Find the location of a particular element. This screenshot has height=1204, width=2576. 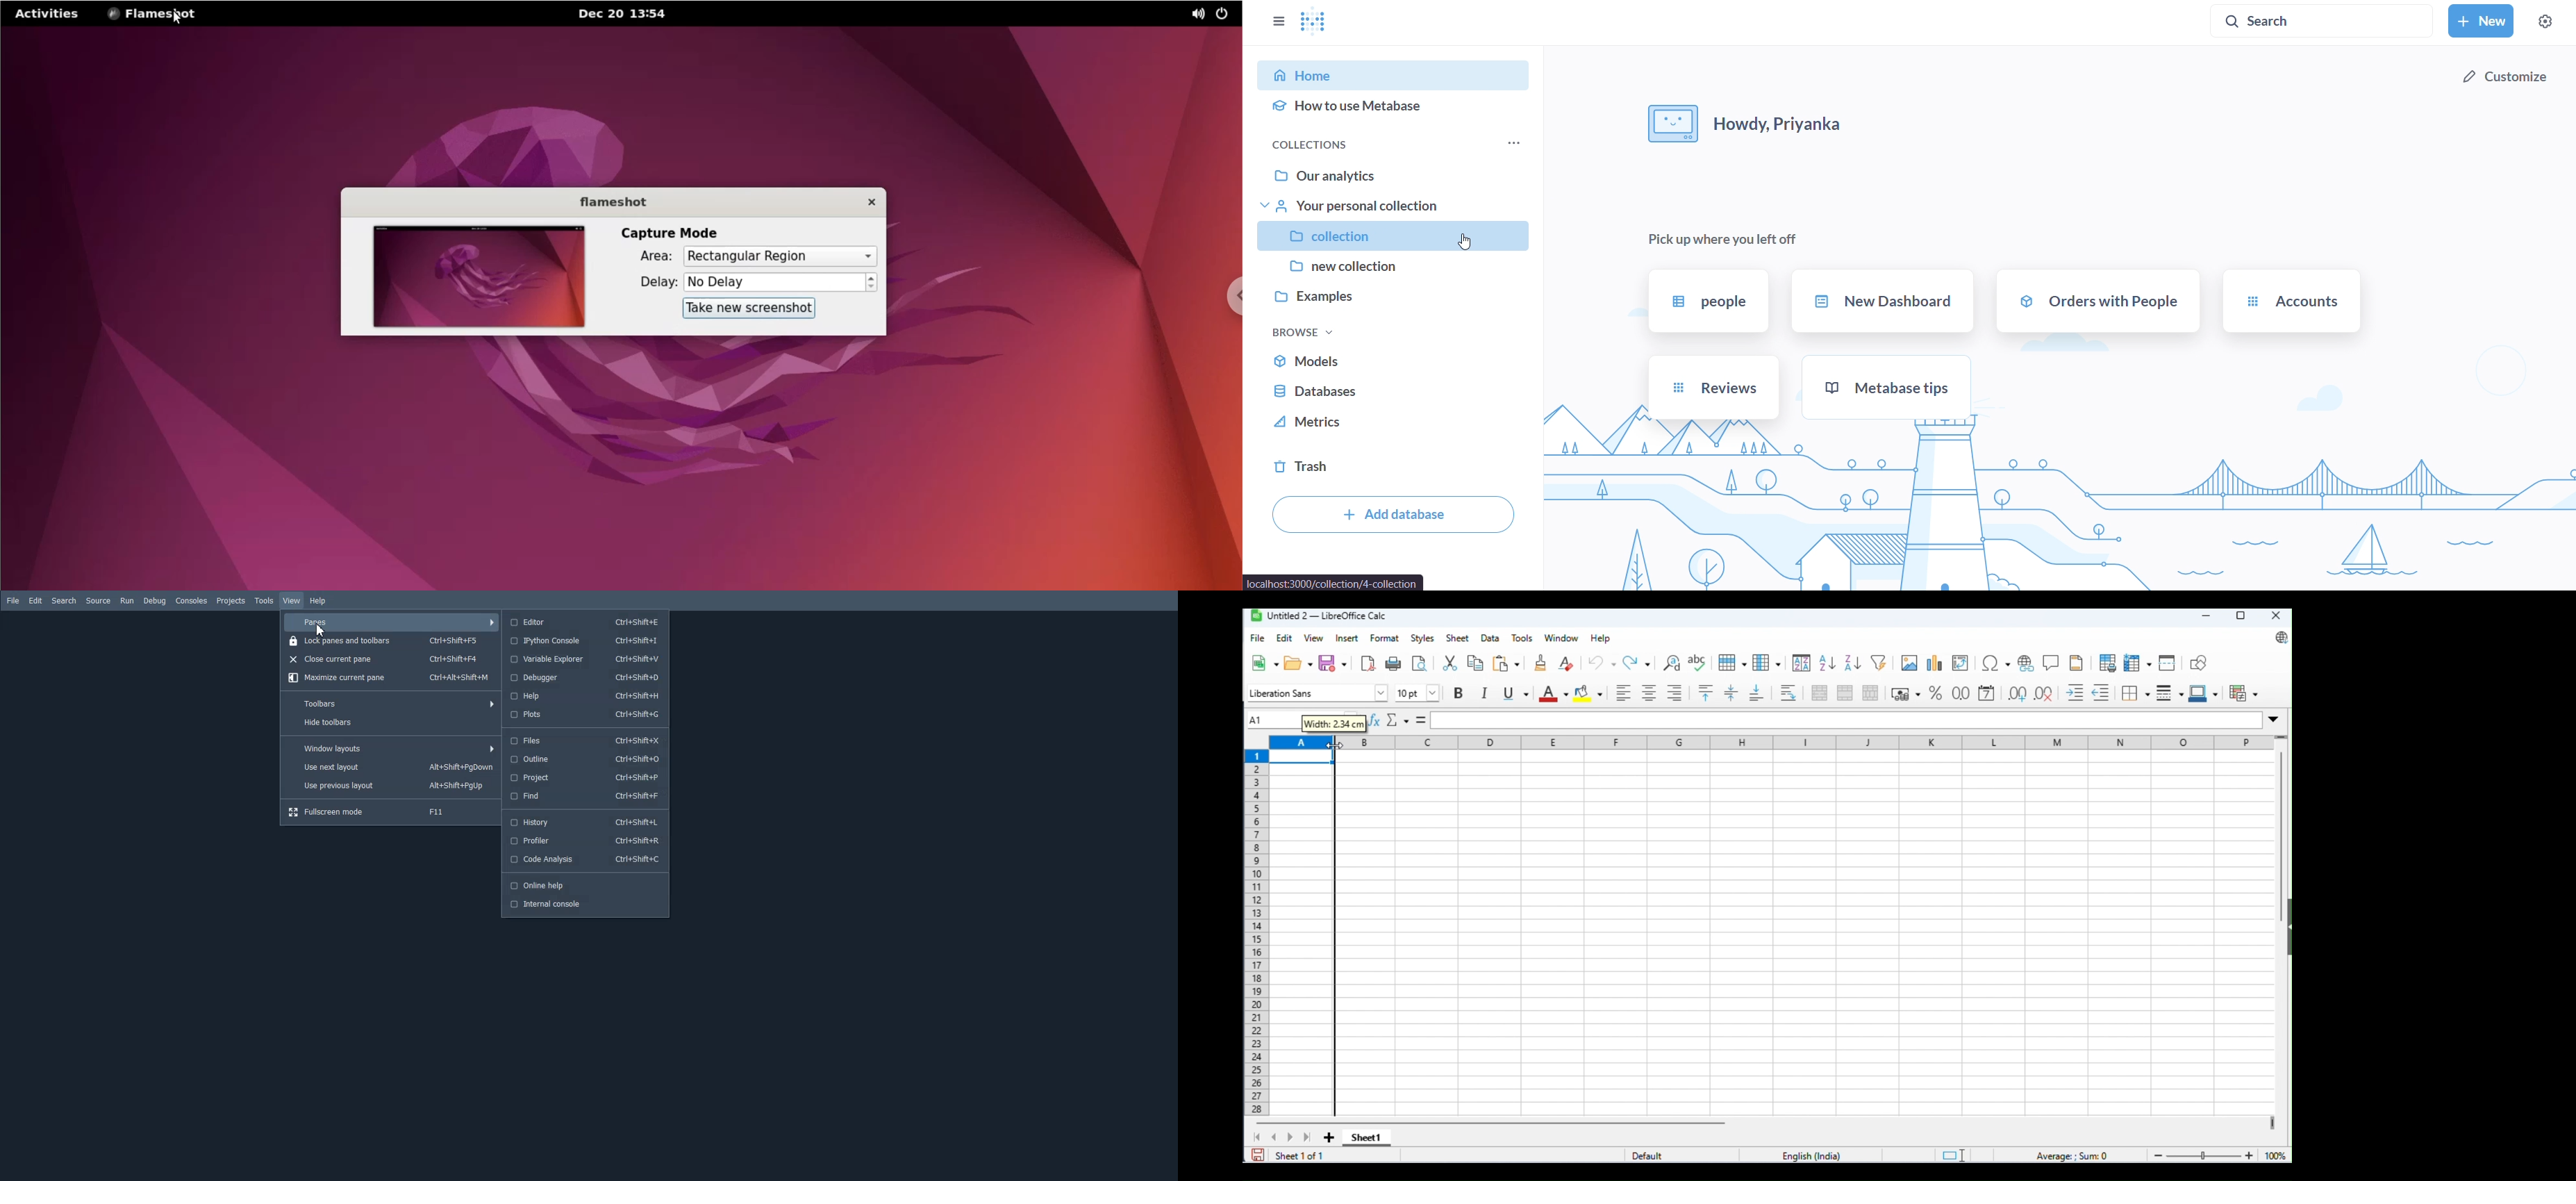

code Analysis is located at coordinates (586, 859).